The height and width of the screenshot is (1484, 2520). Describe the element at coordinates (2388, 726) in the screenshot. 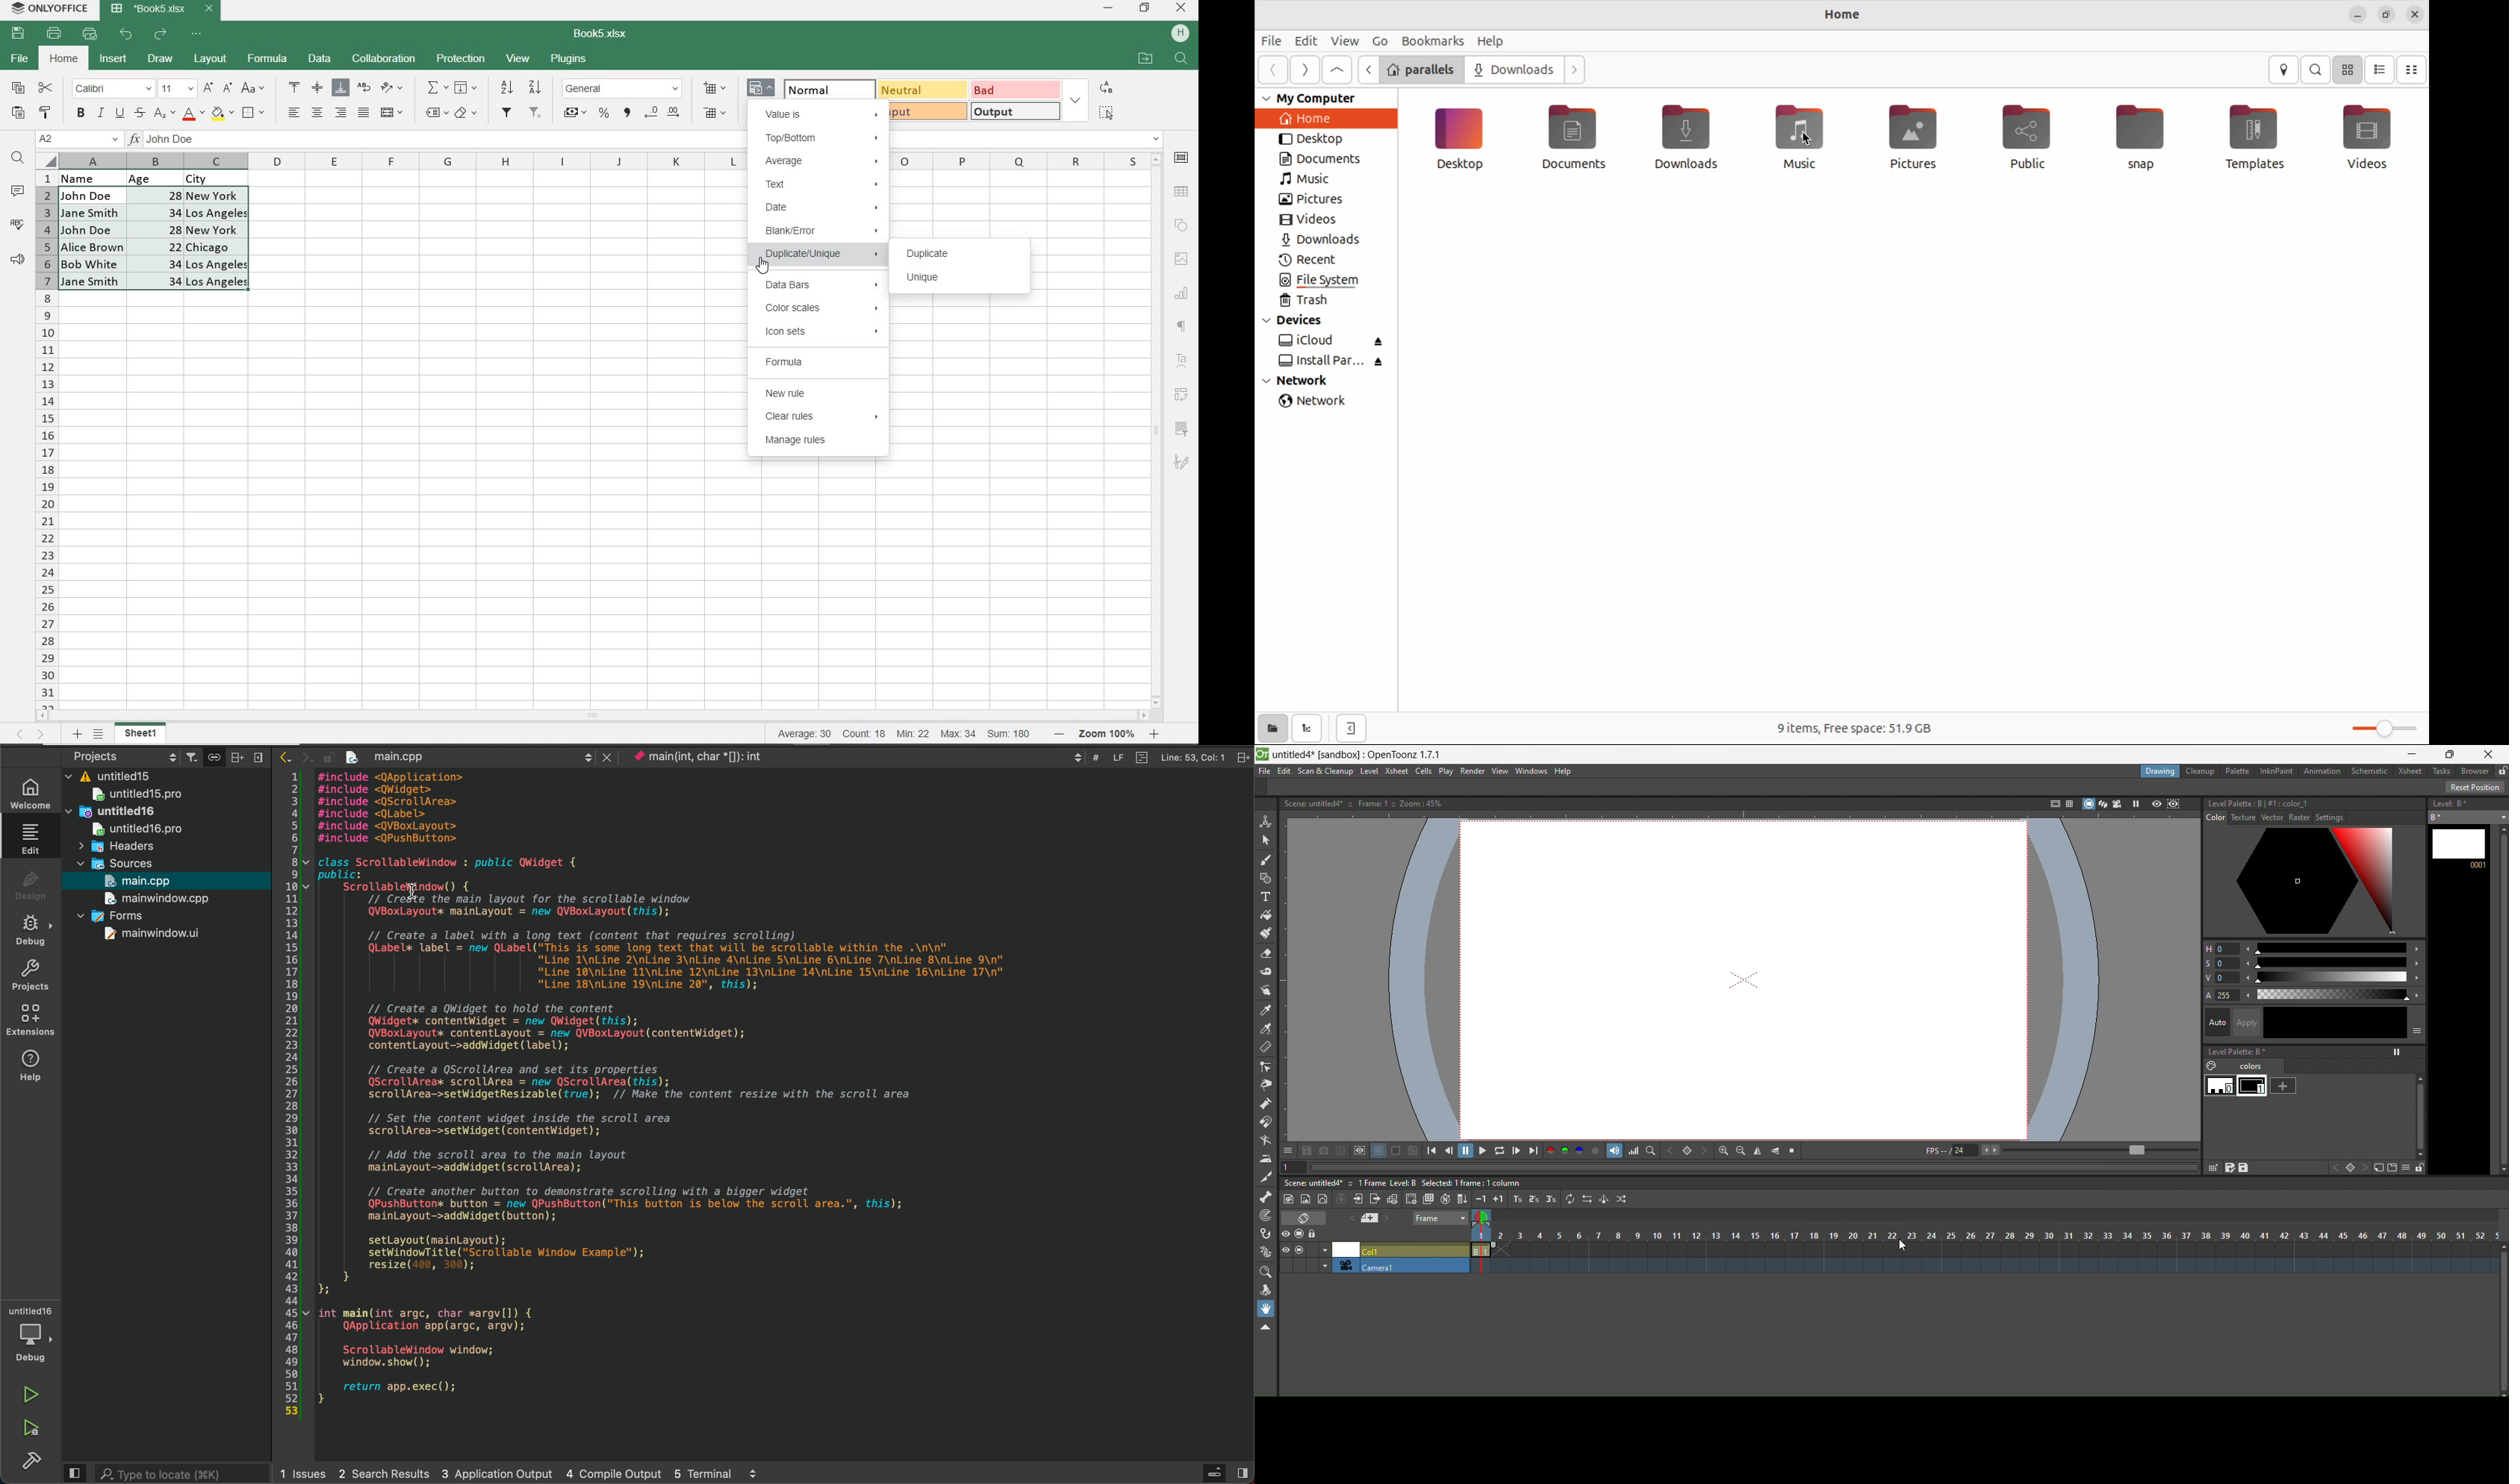

I see `Toggle zoom` at that location.